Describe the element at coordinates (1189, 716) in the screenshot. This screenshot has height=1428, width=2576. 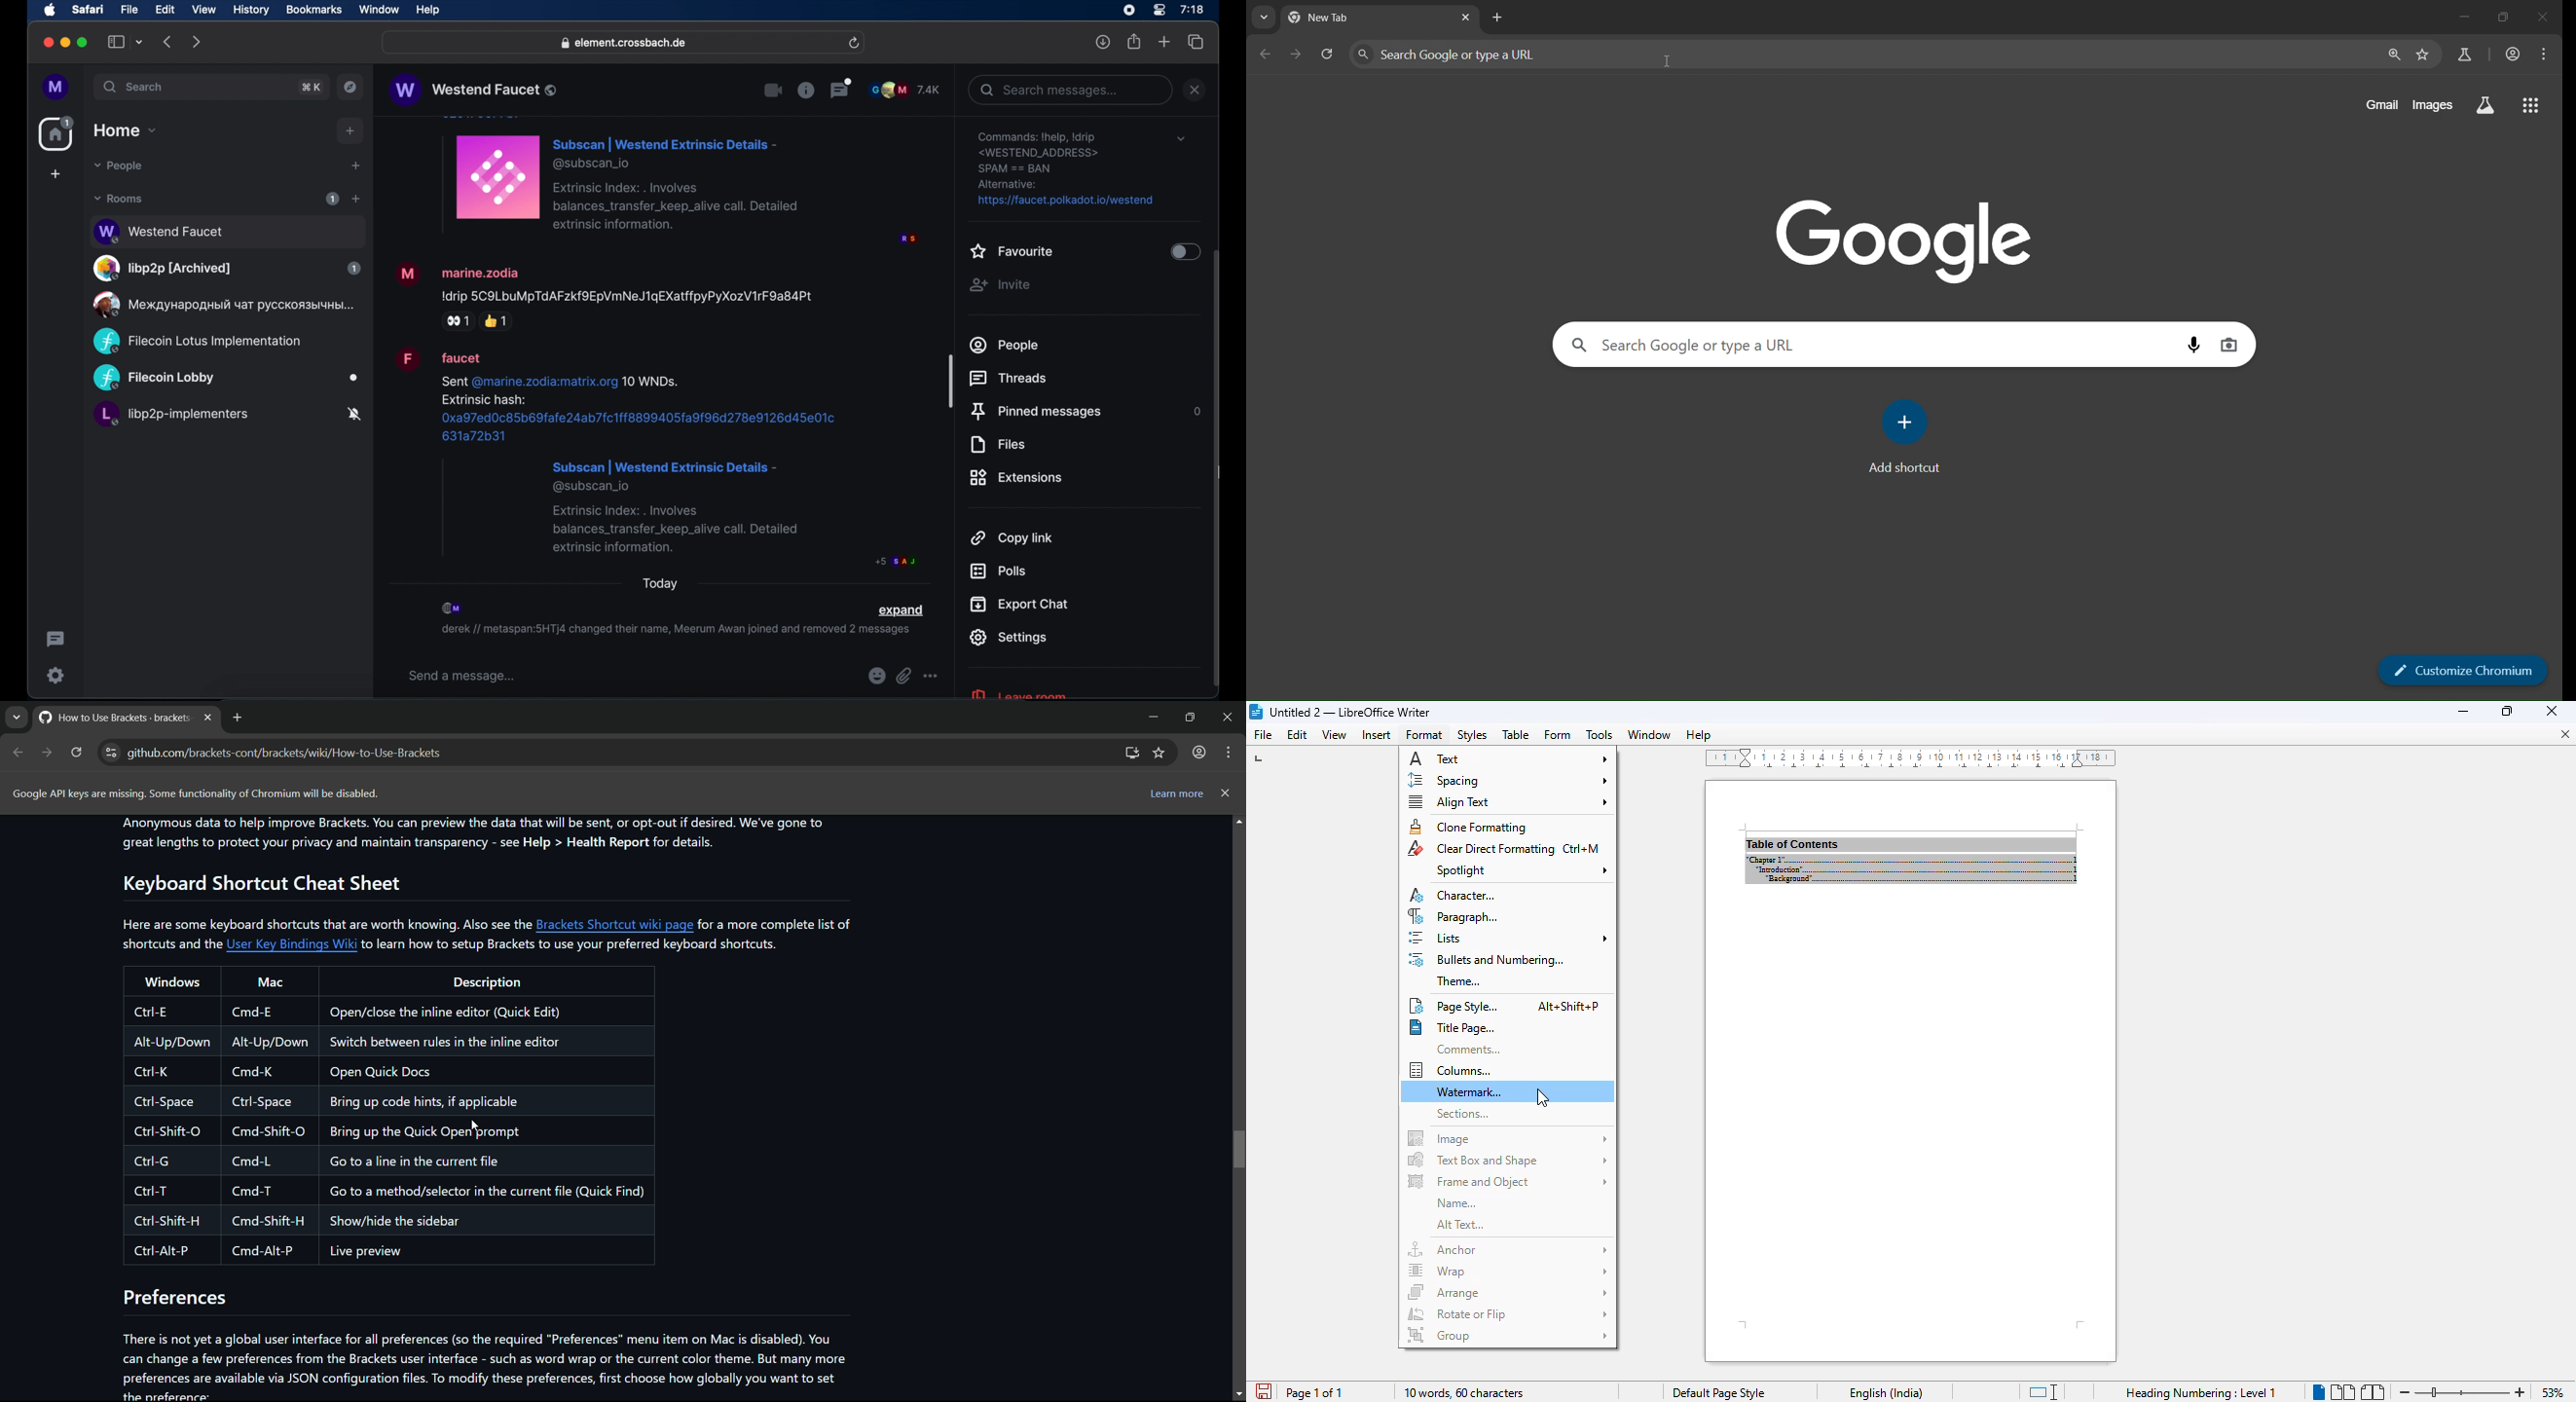
I see `maximize` at that location.